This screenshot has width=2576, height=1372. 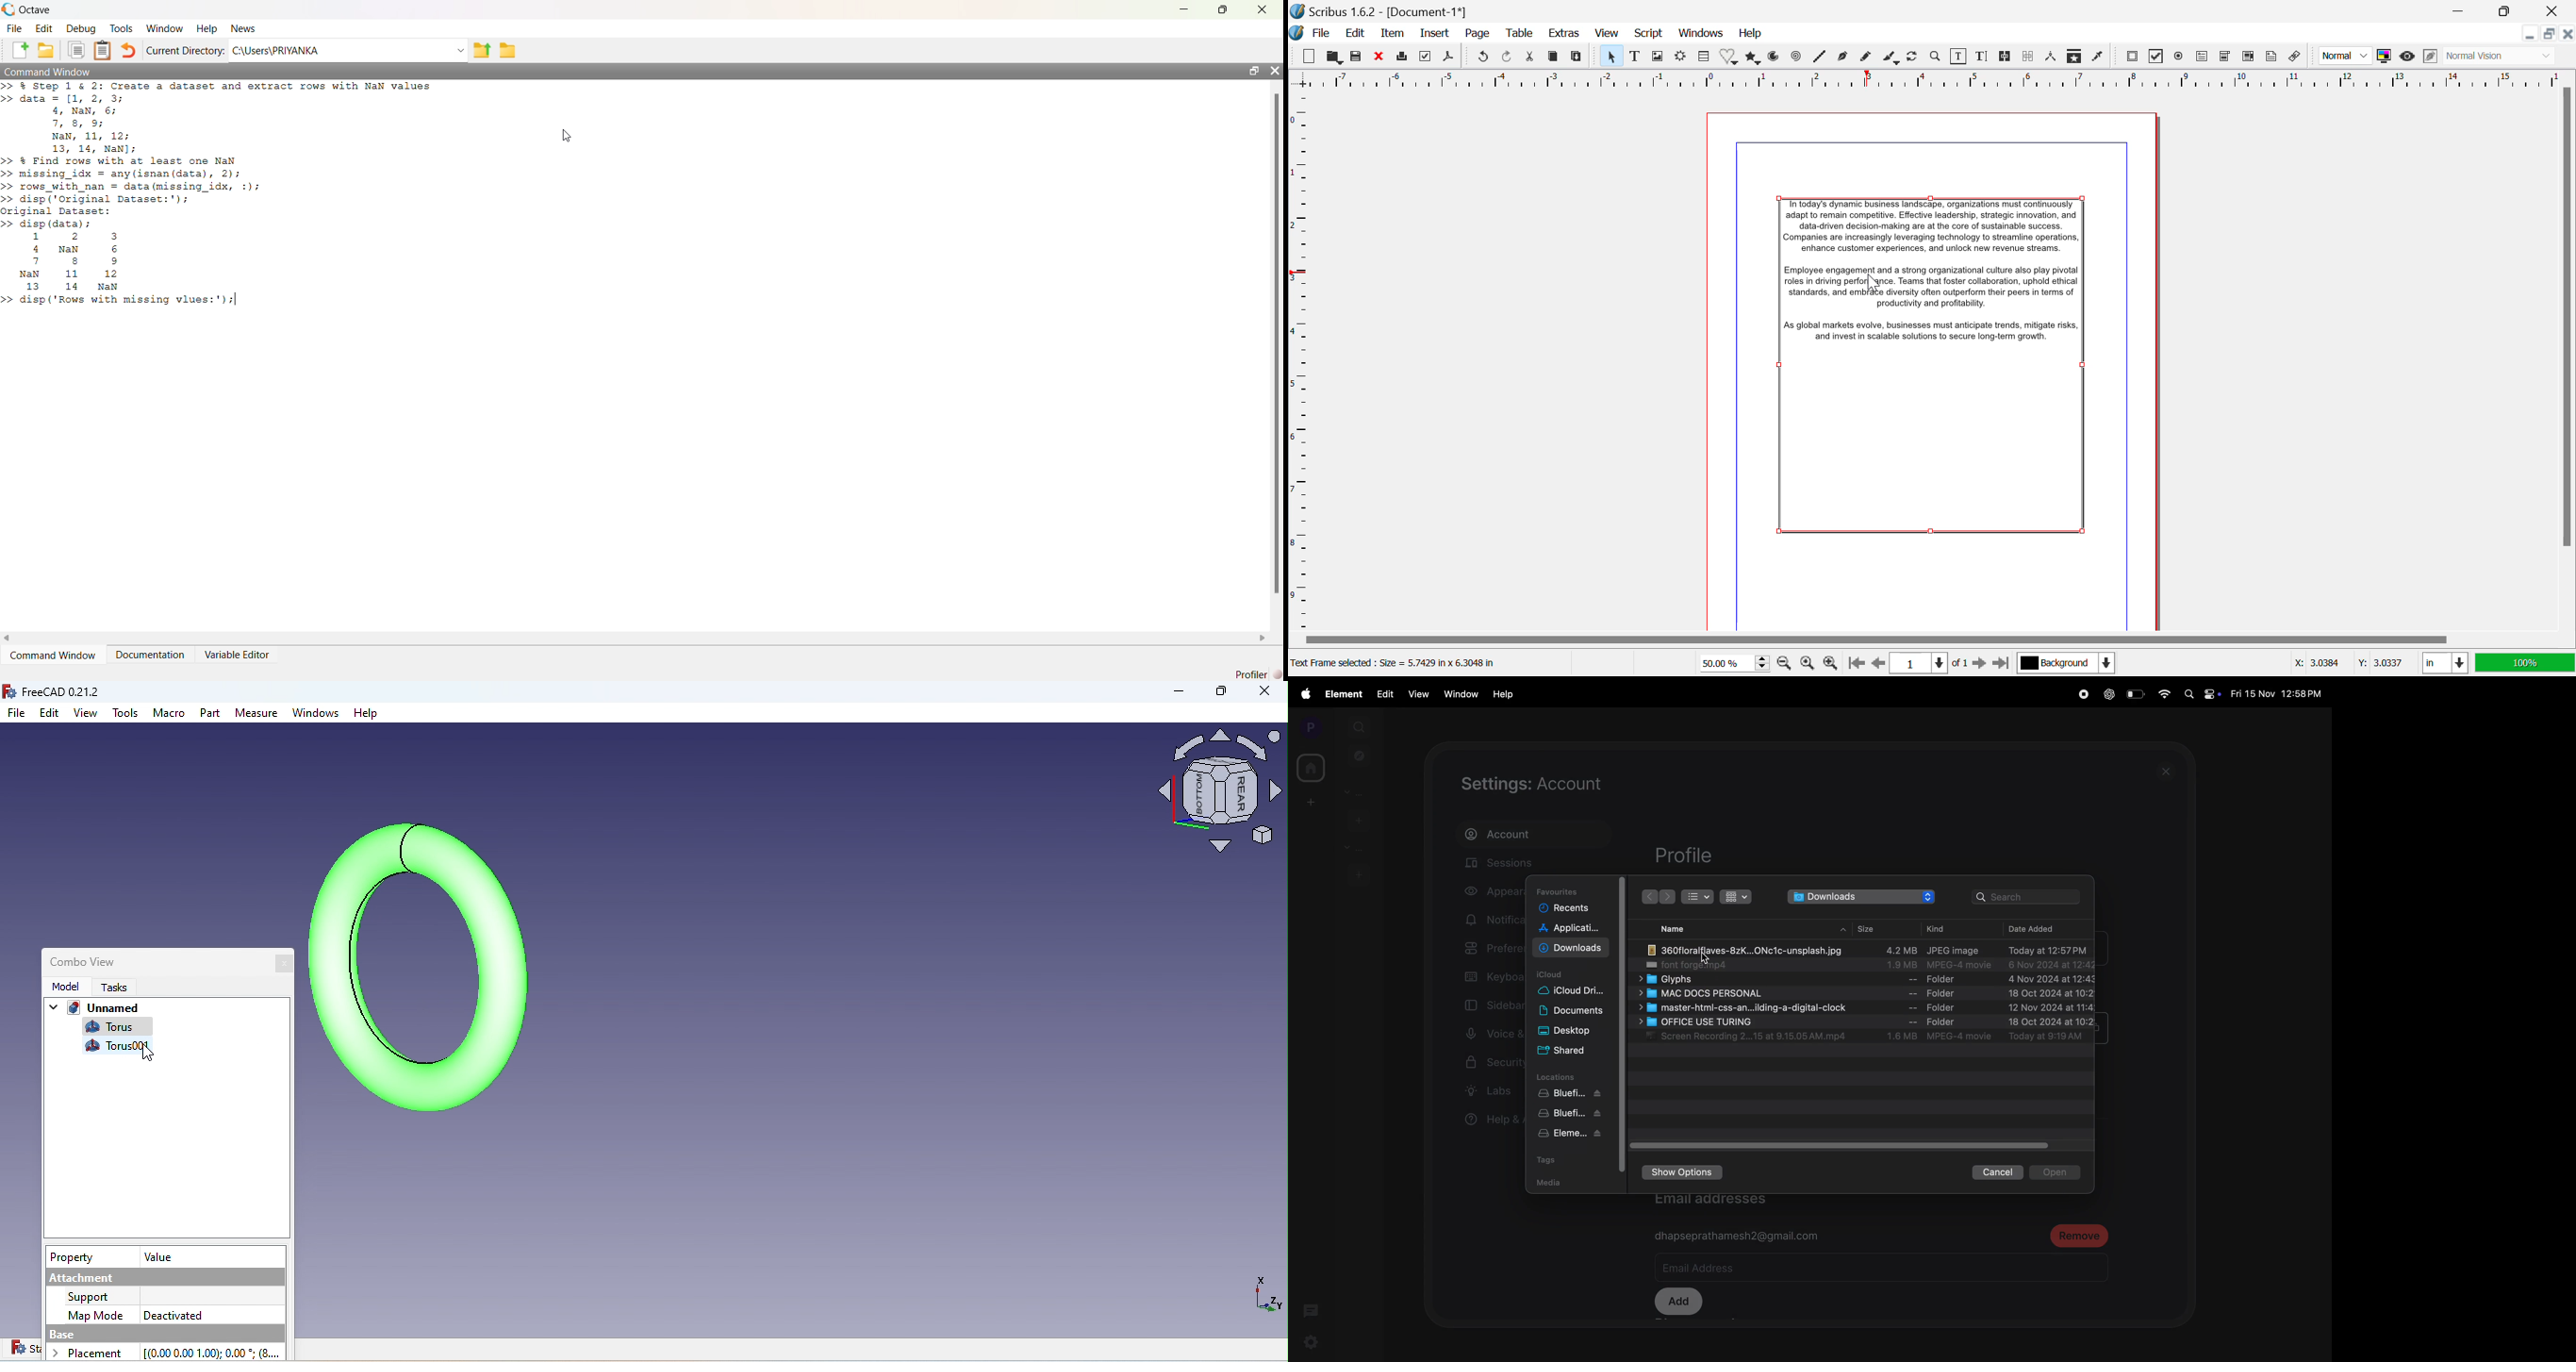 I want to click on Polygons, so click(x=1754, y=56).